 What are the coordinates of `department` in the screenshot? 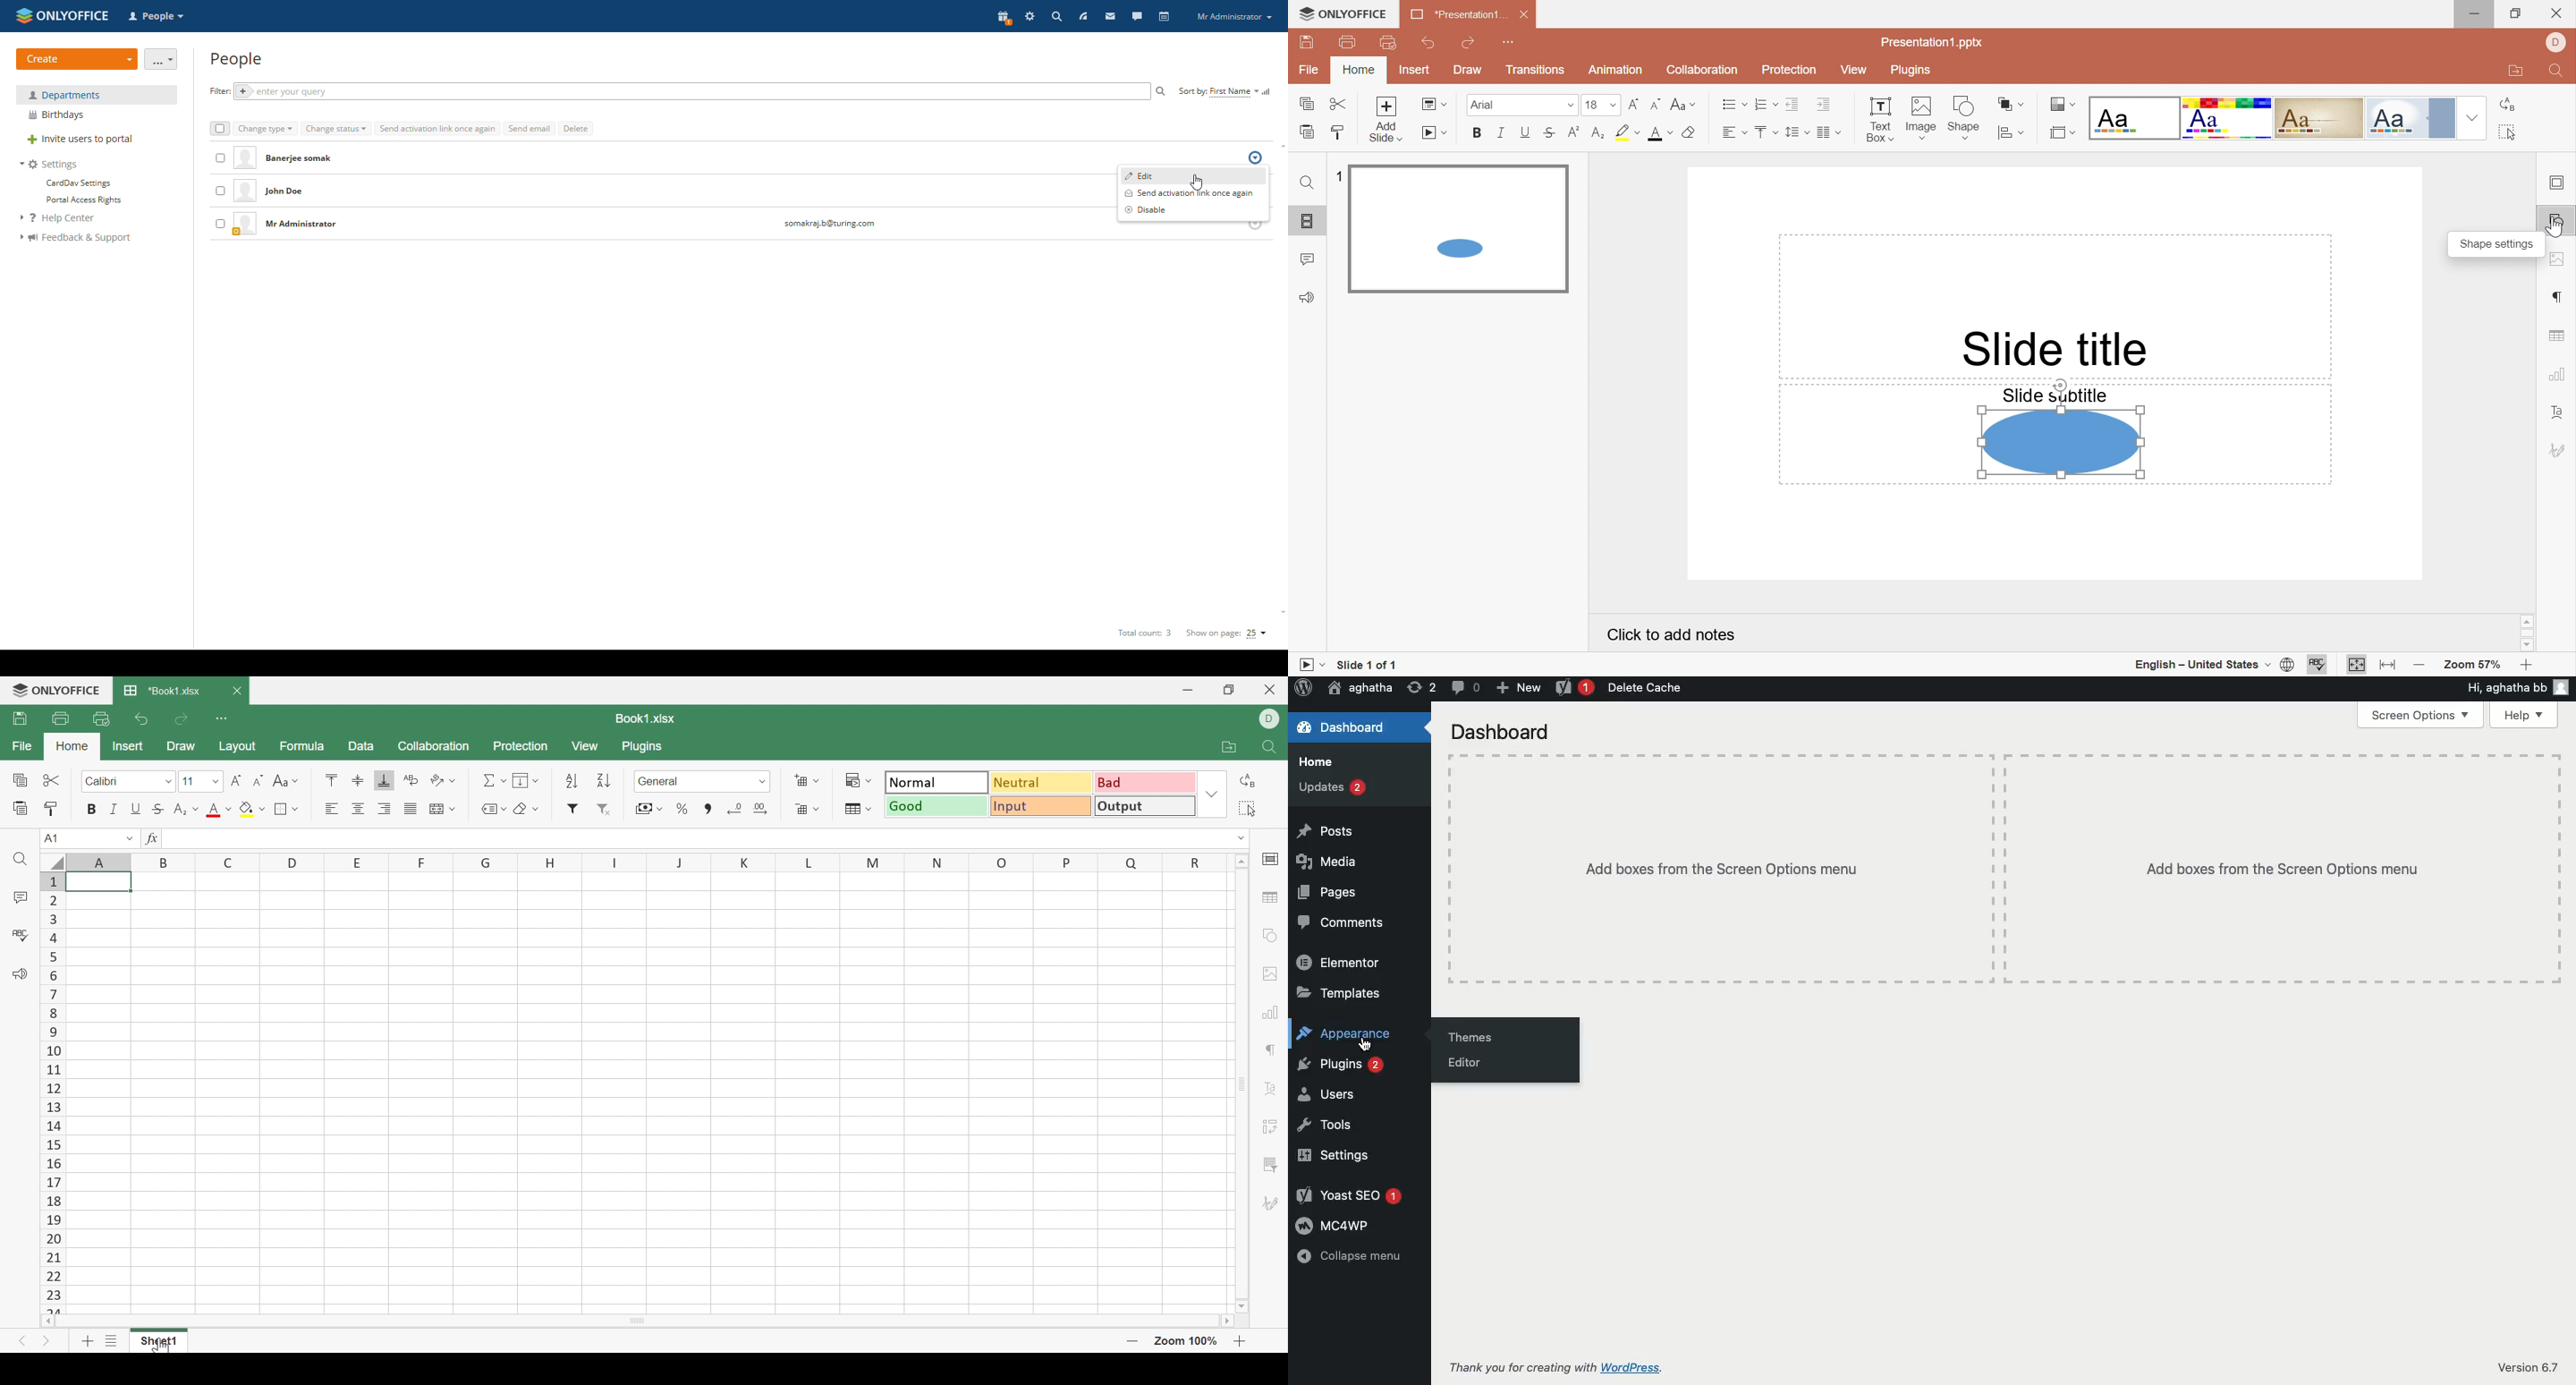 It's located at (97, 95).